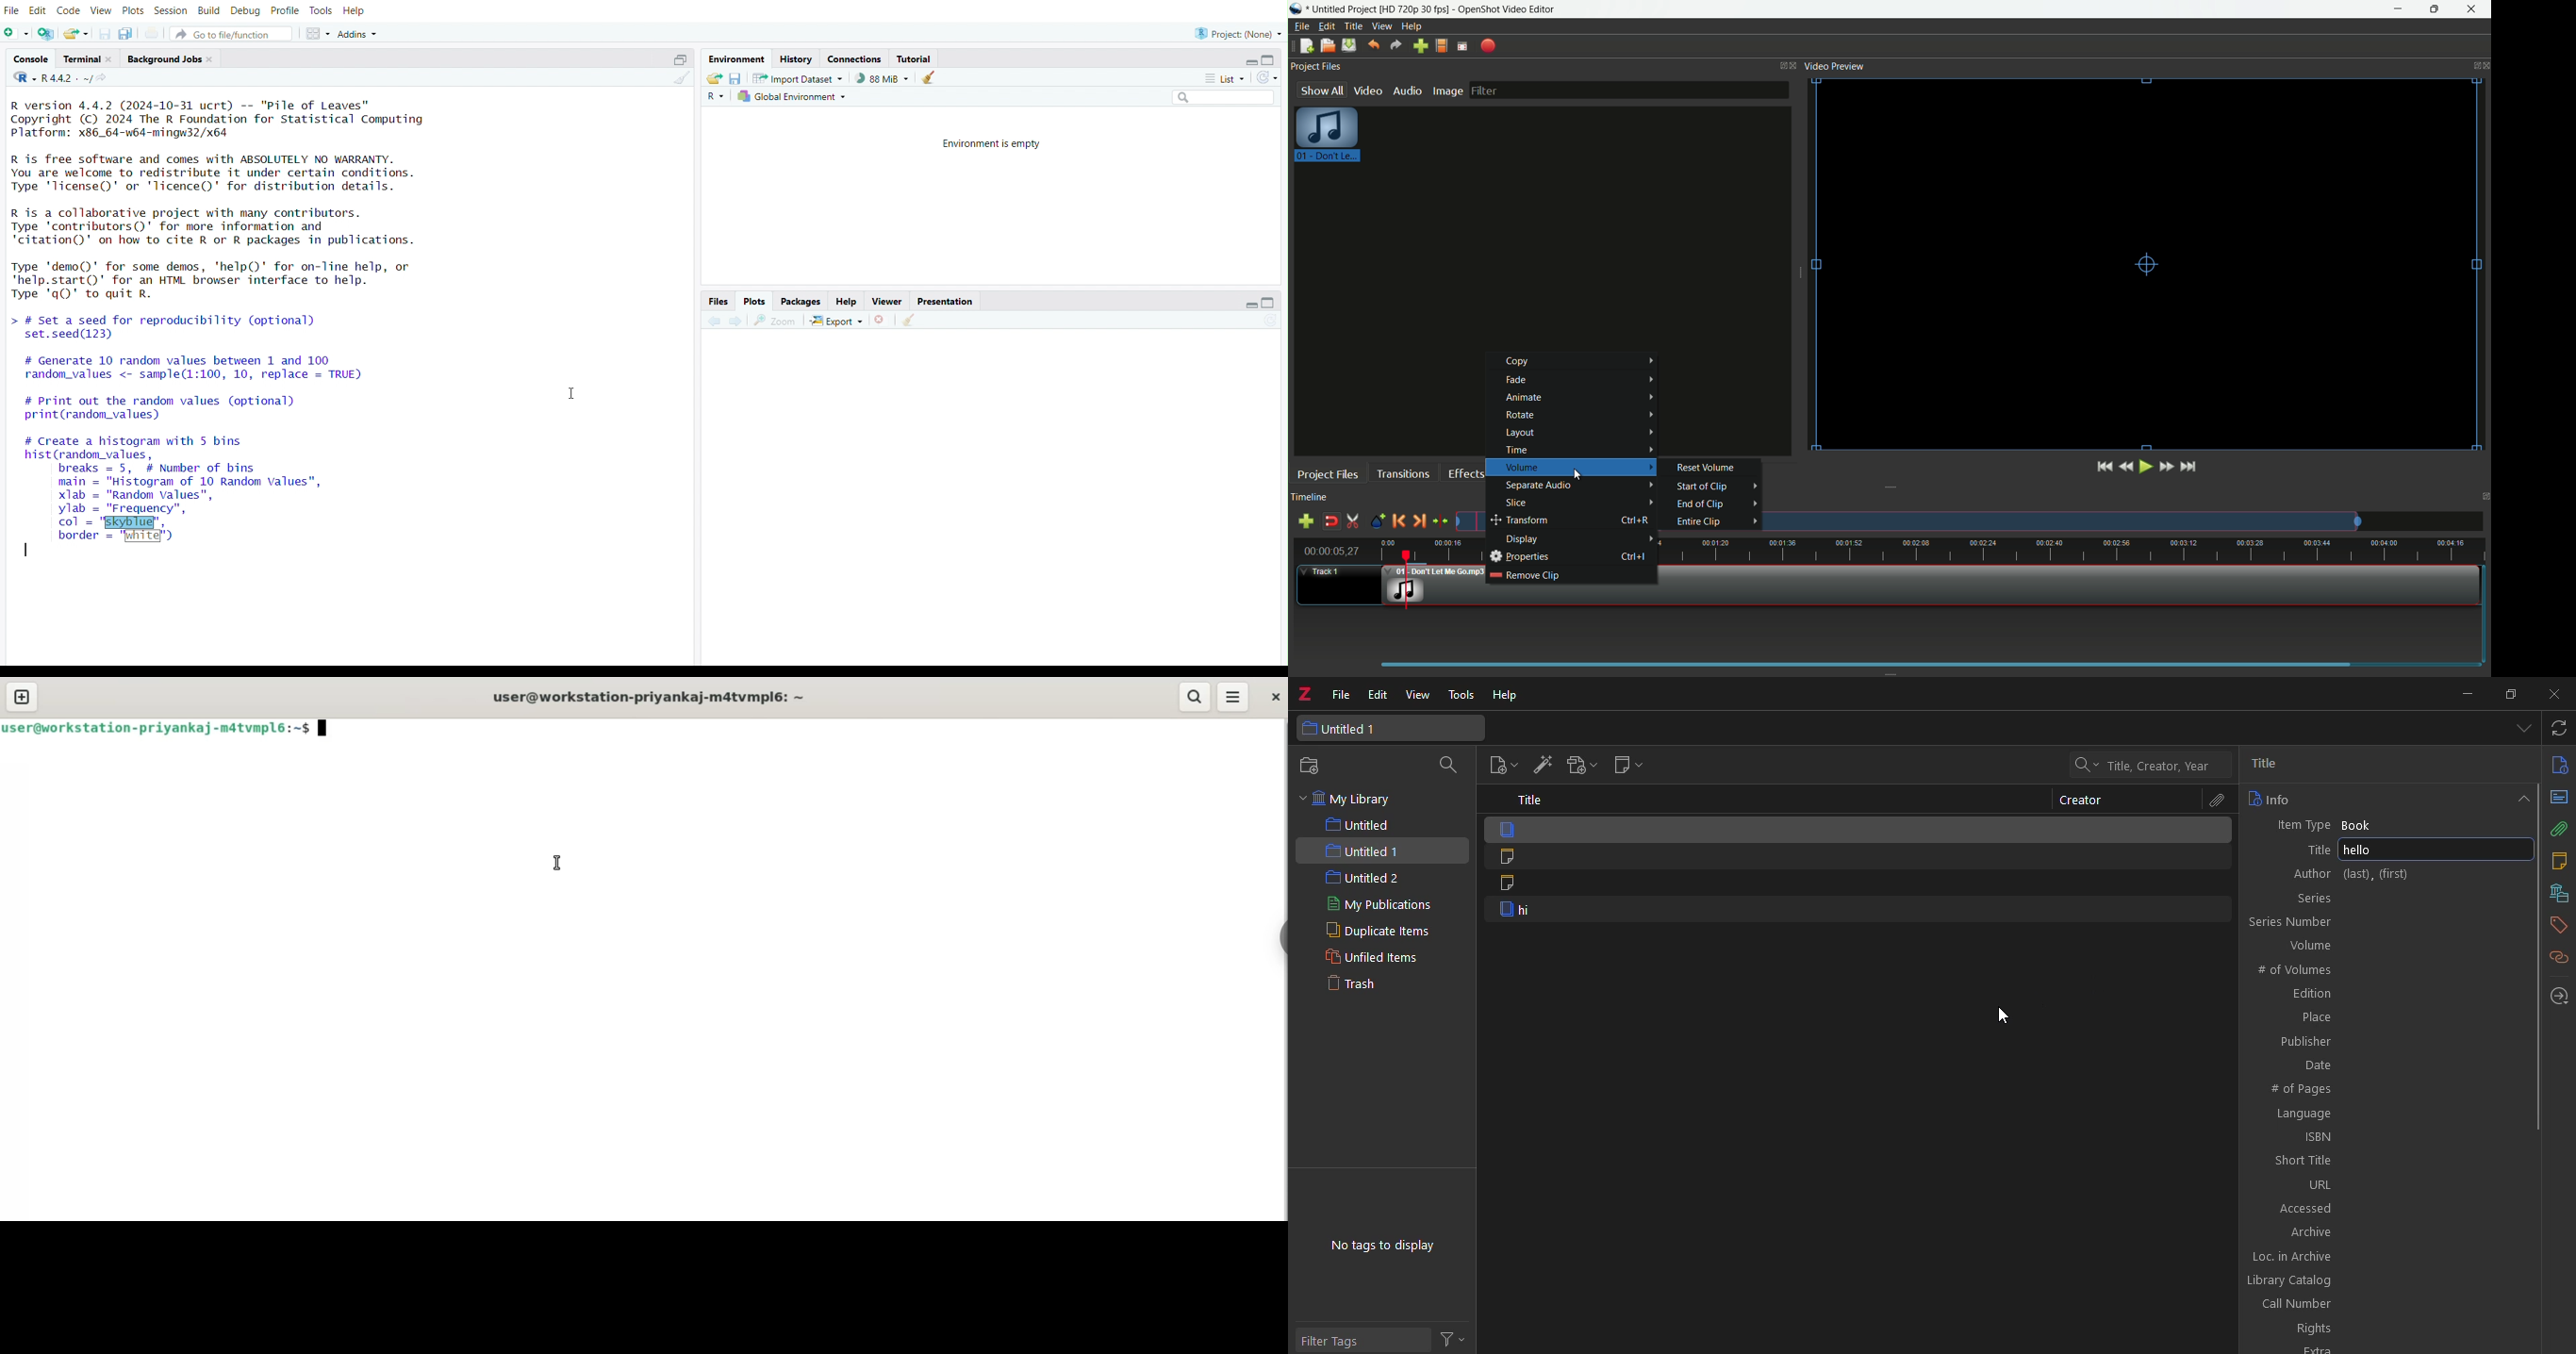 This screenshot has width=2576, height=1372. I want to click on end of clip, so click(1700, 504).